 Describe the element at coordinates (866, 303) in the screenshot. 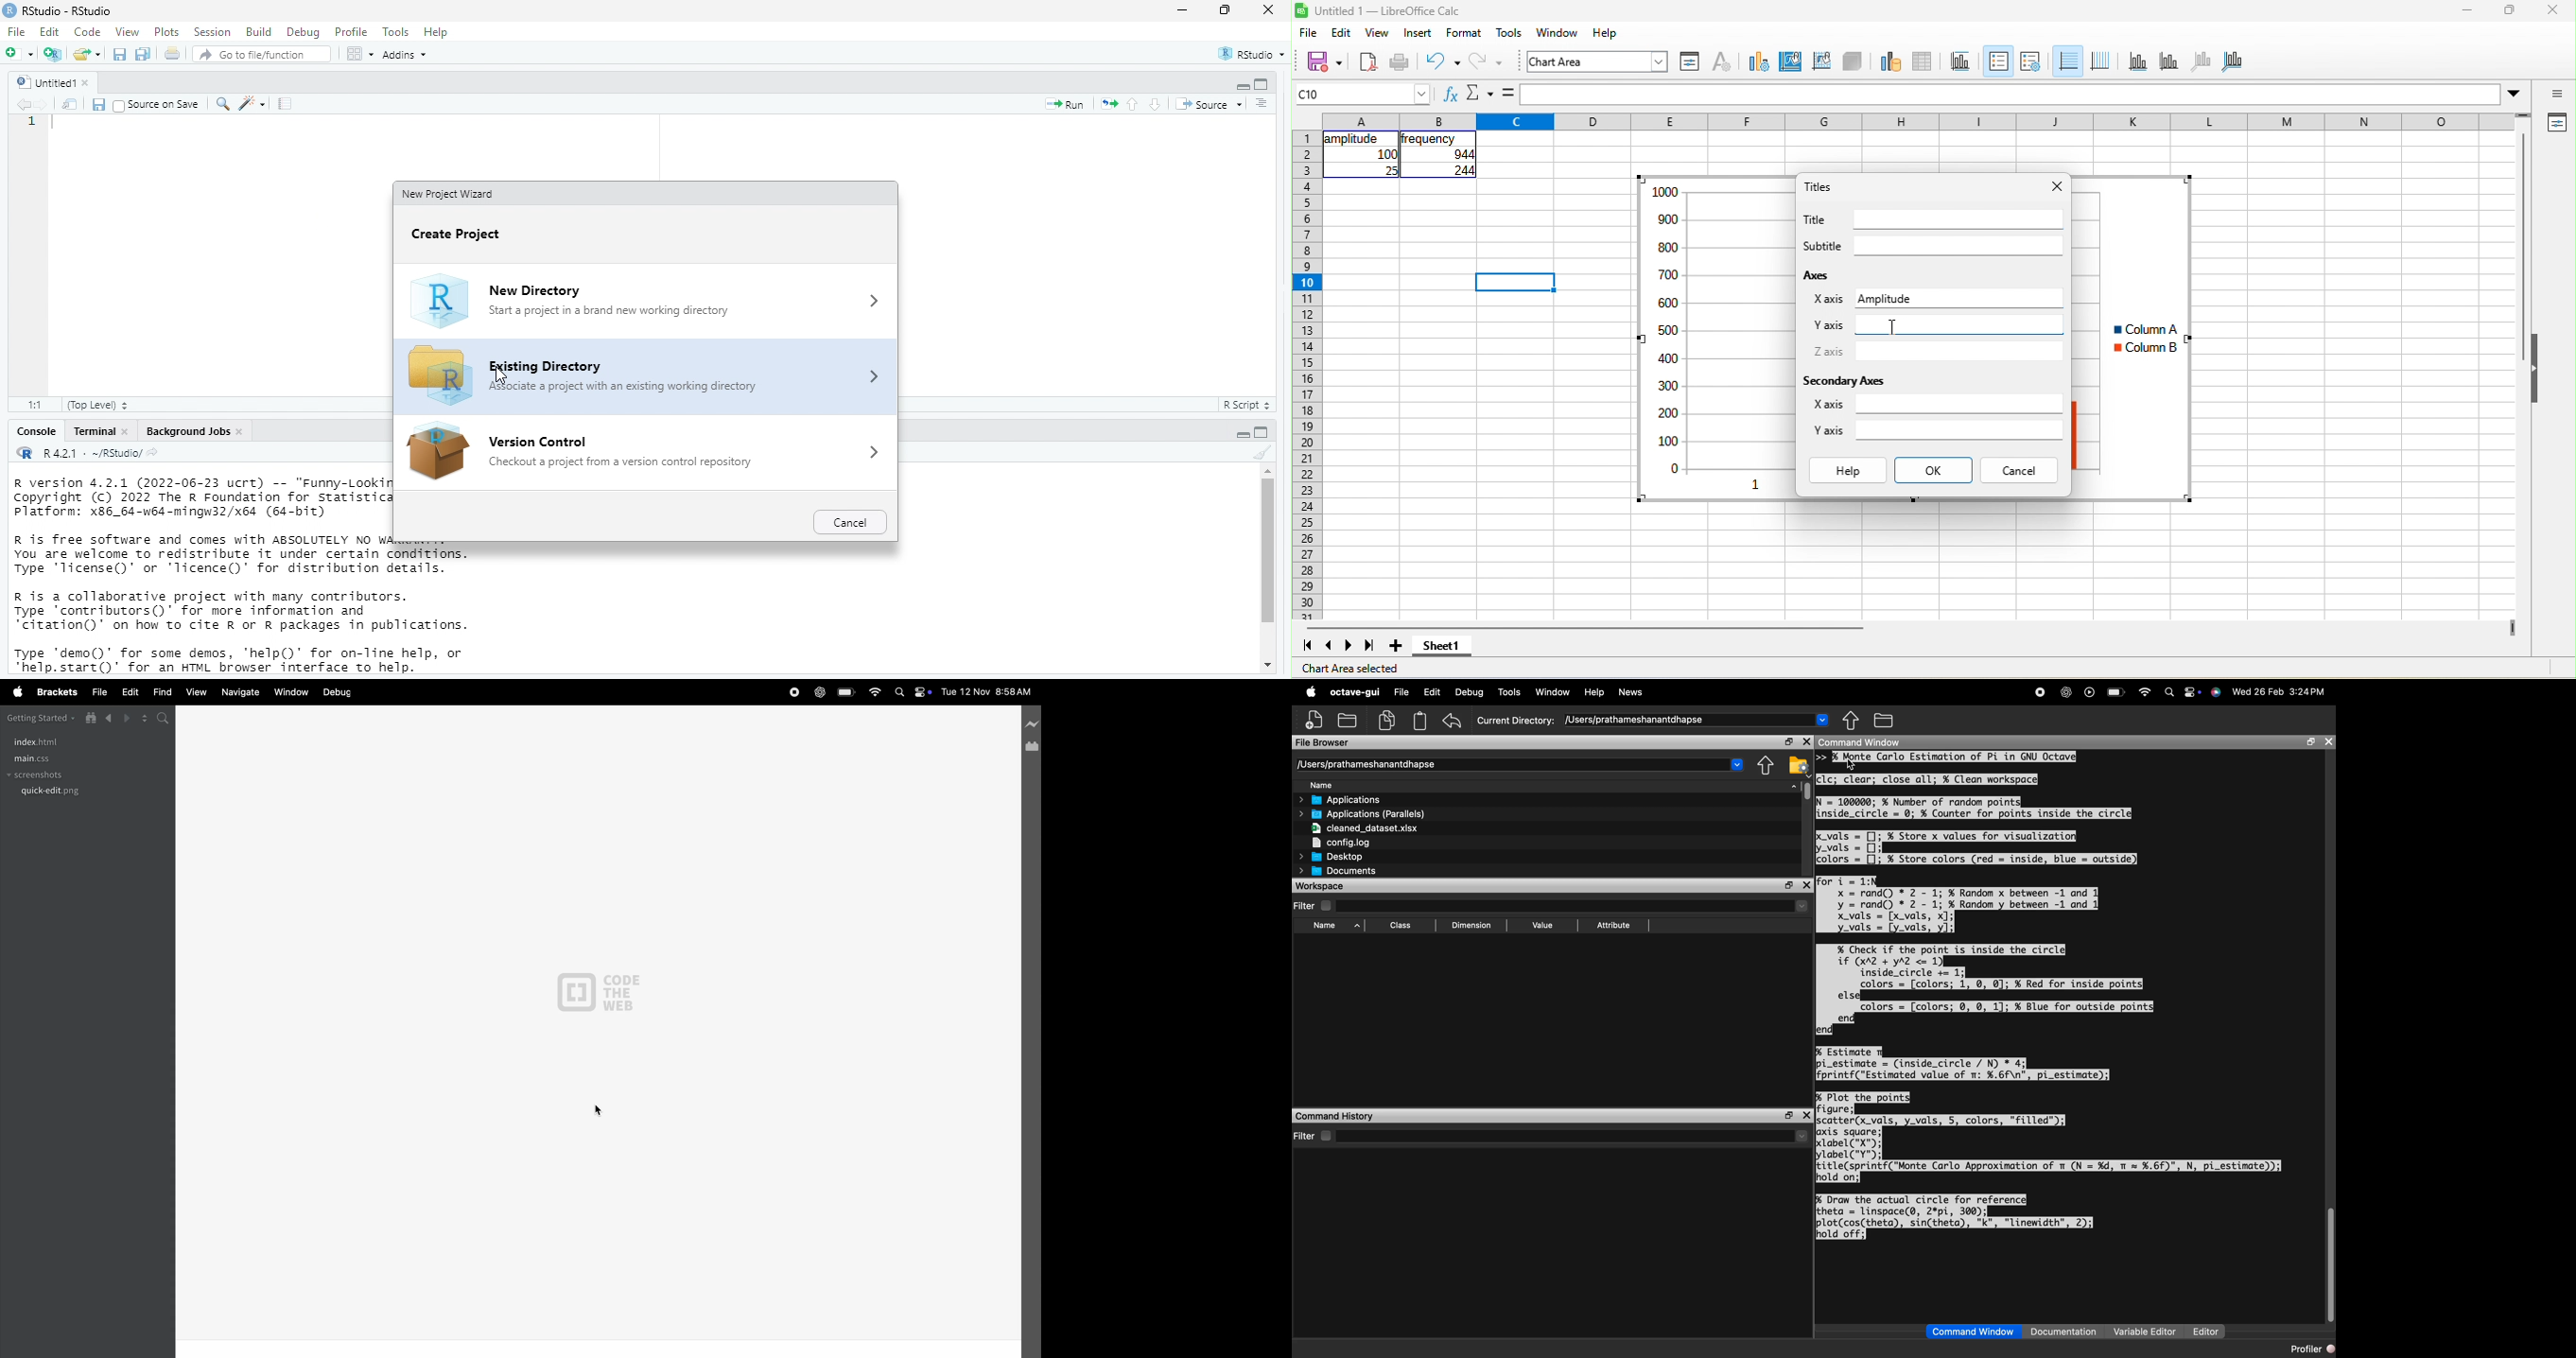

I see `more options icon` at that location.